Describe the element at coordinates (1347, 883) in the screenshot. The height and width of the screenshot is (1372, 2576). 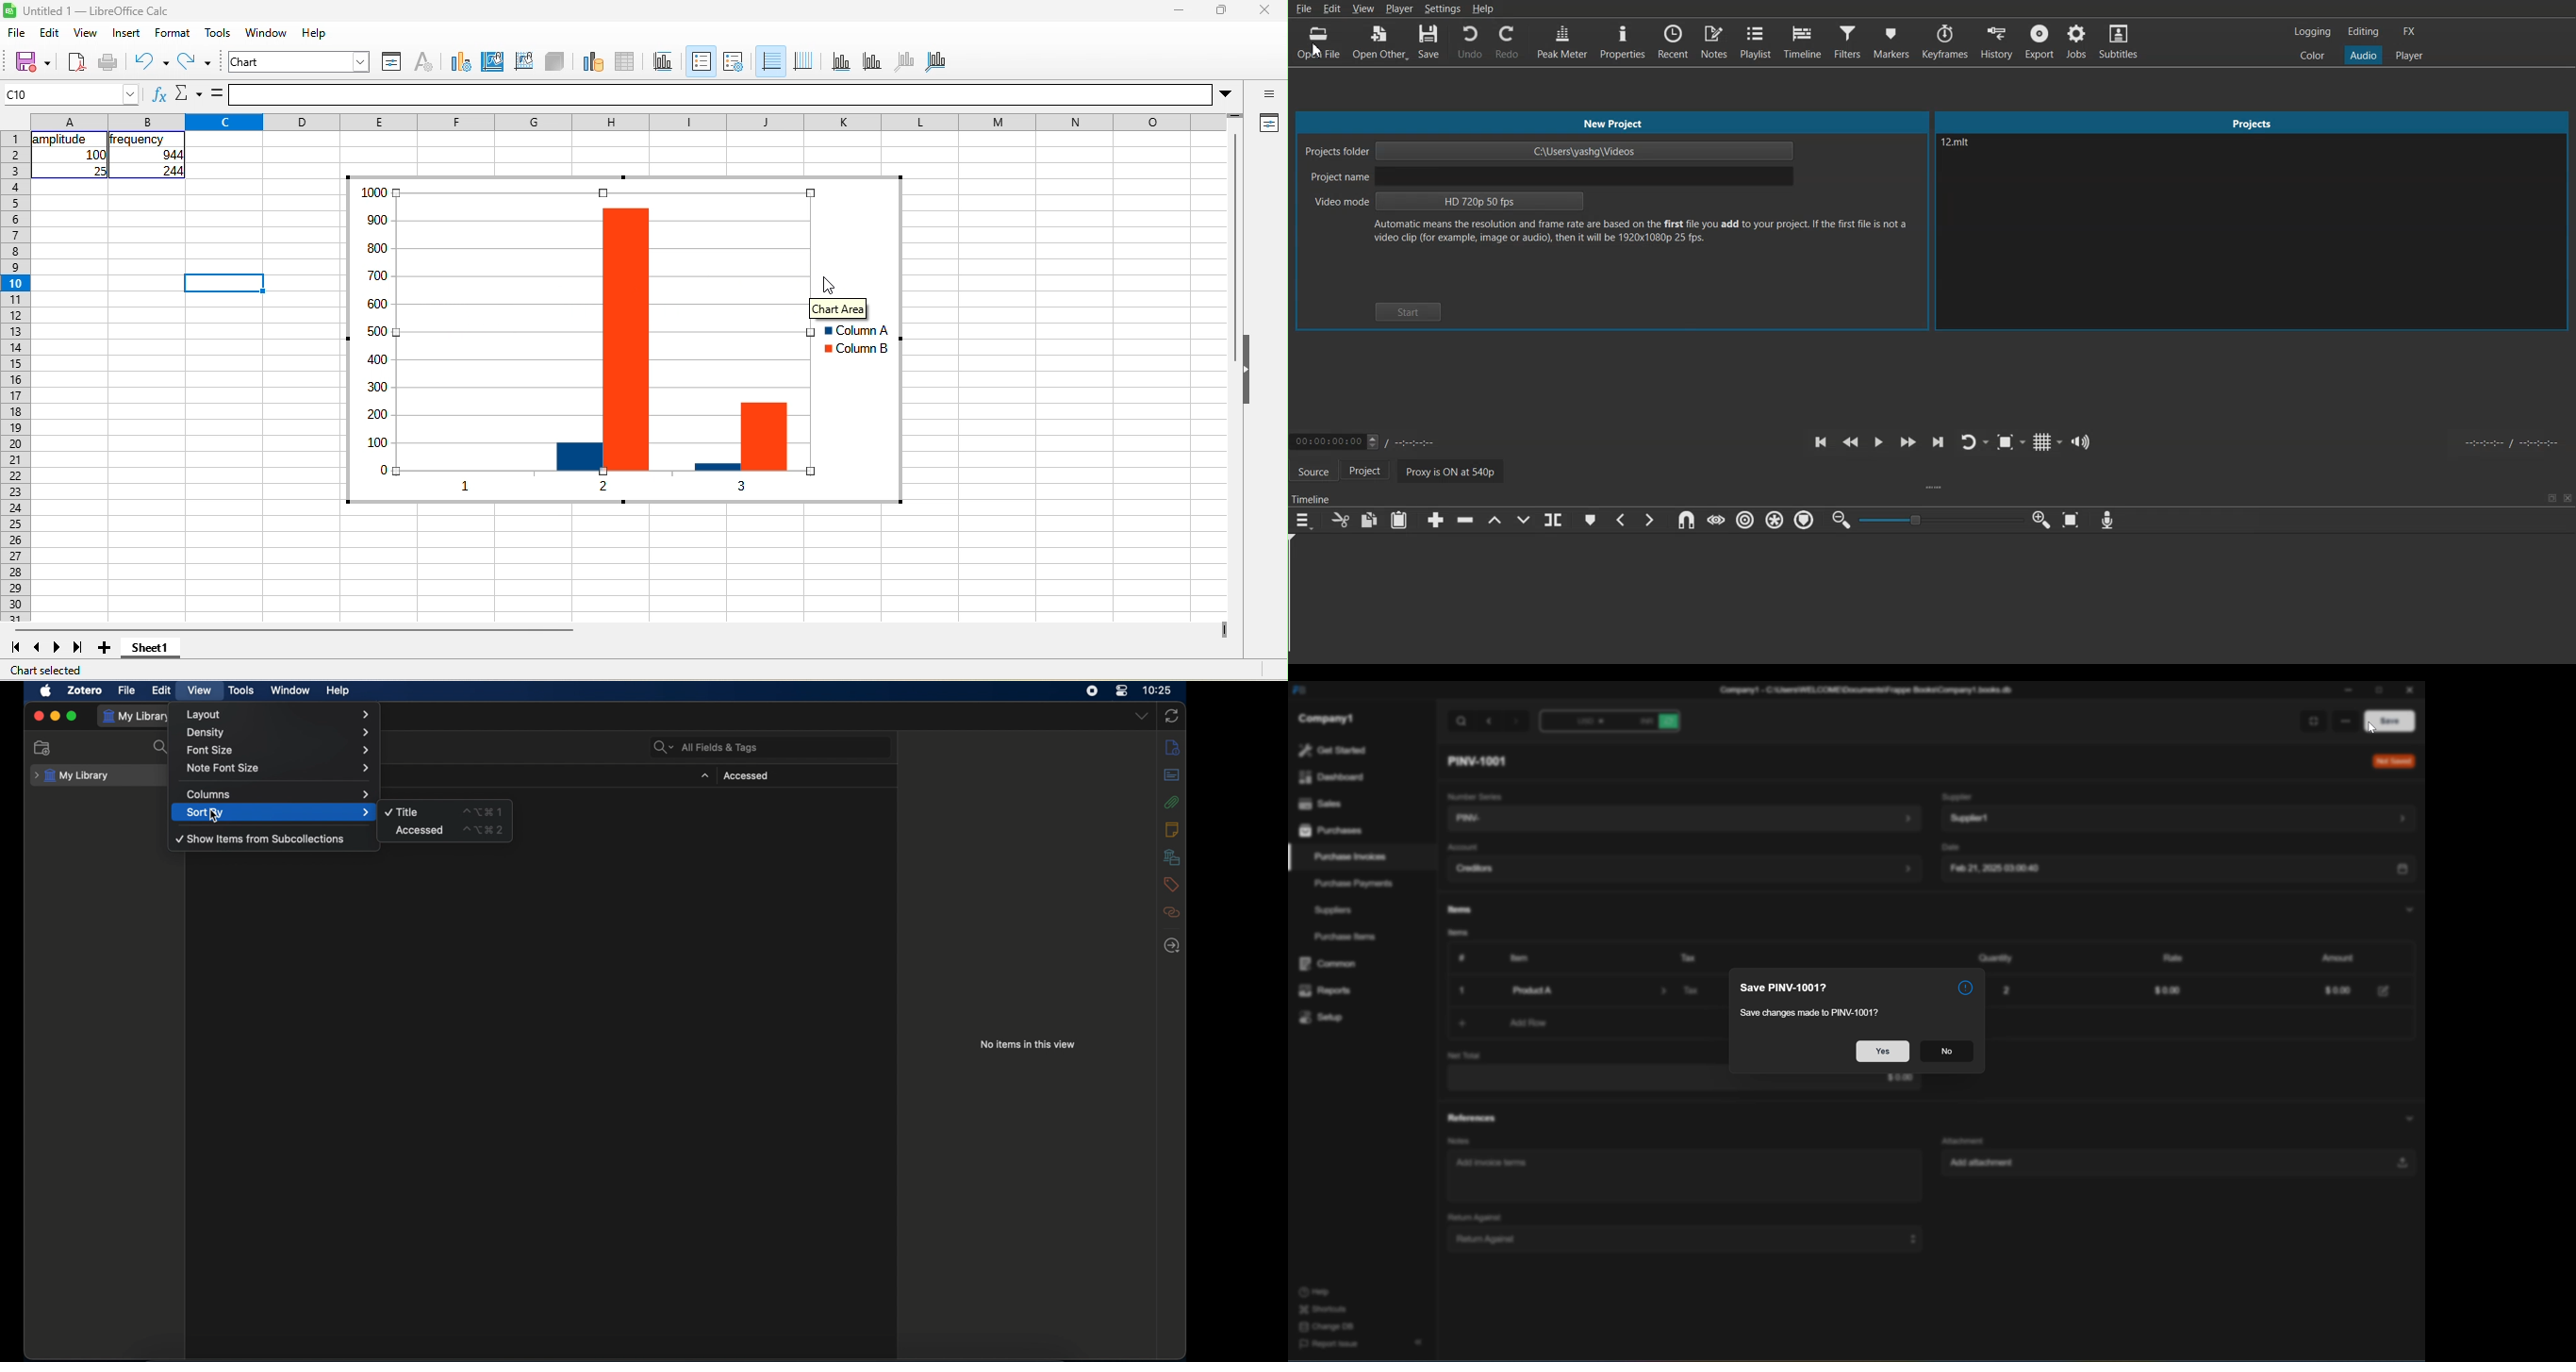
I see `purchase payments` at that location.